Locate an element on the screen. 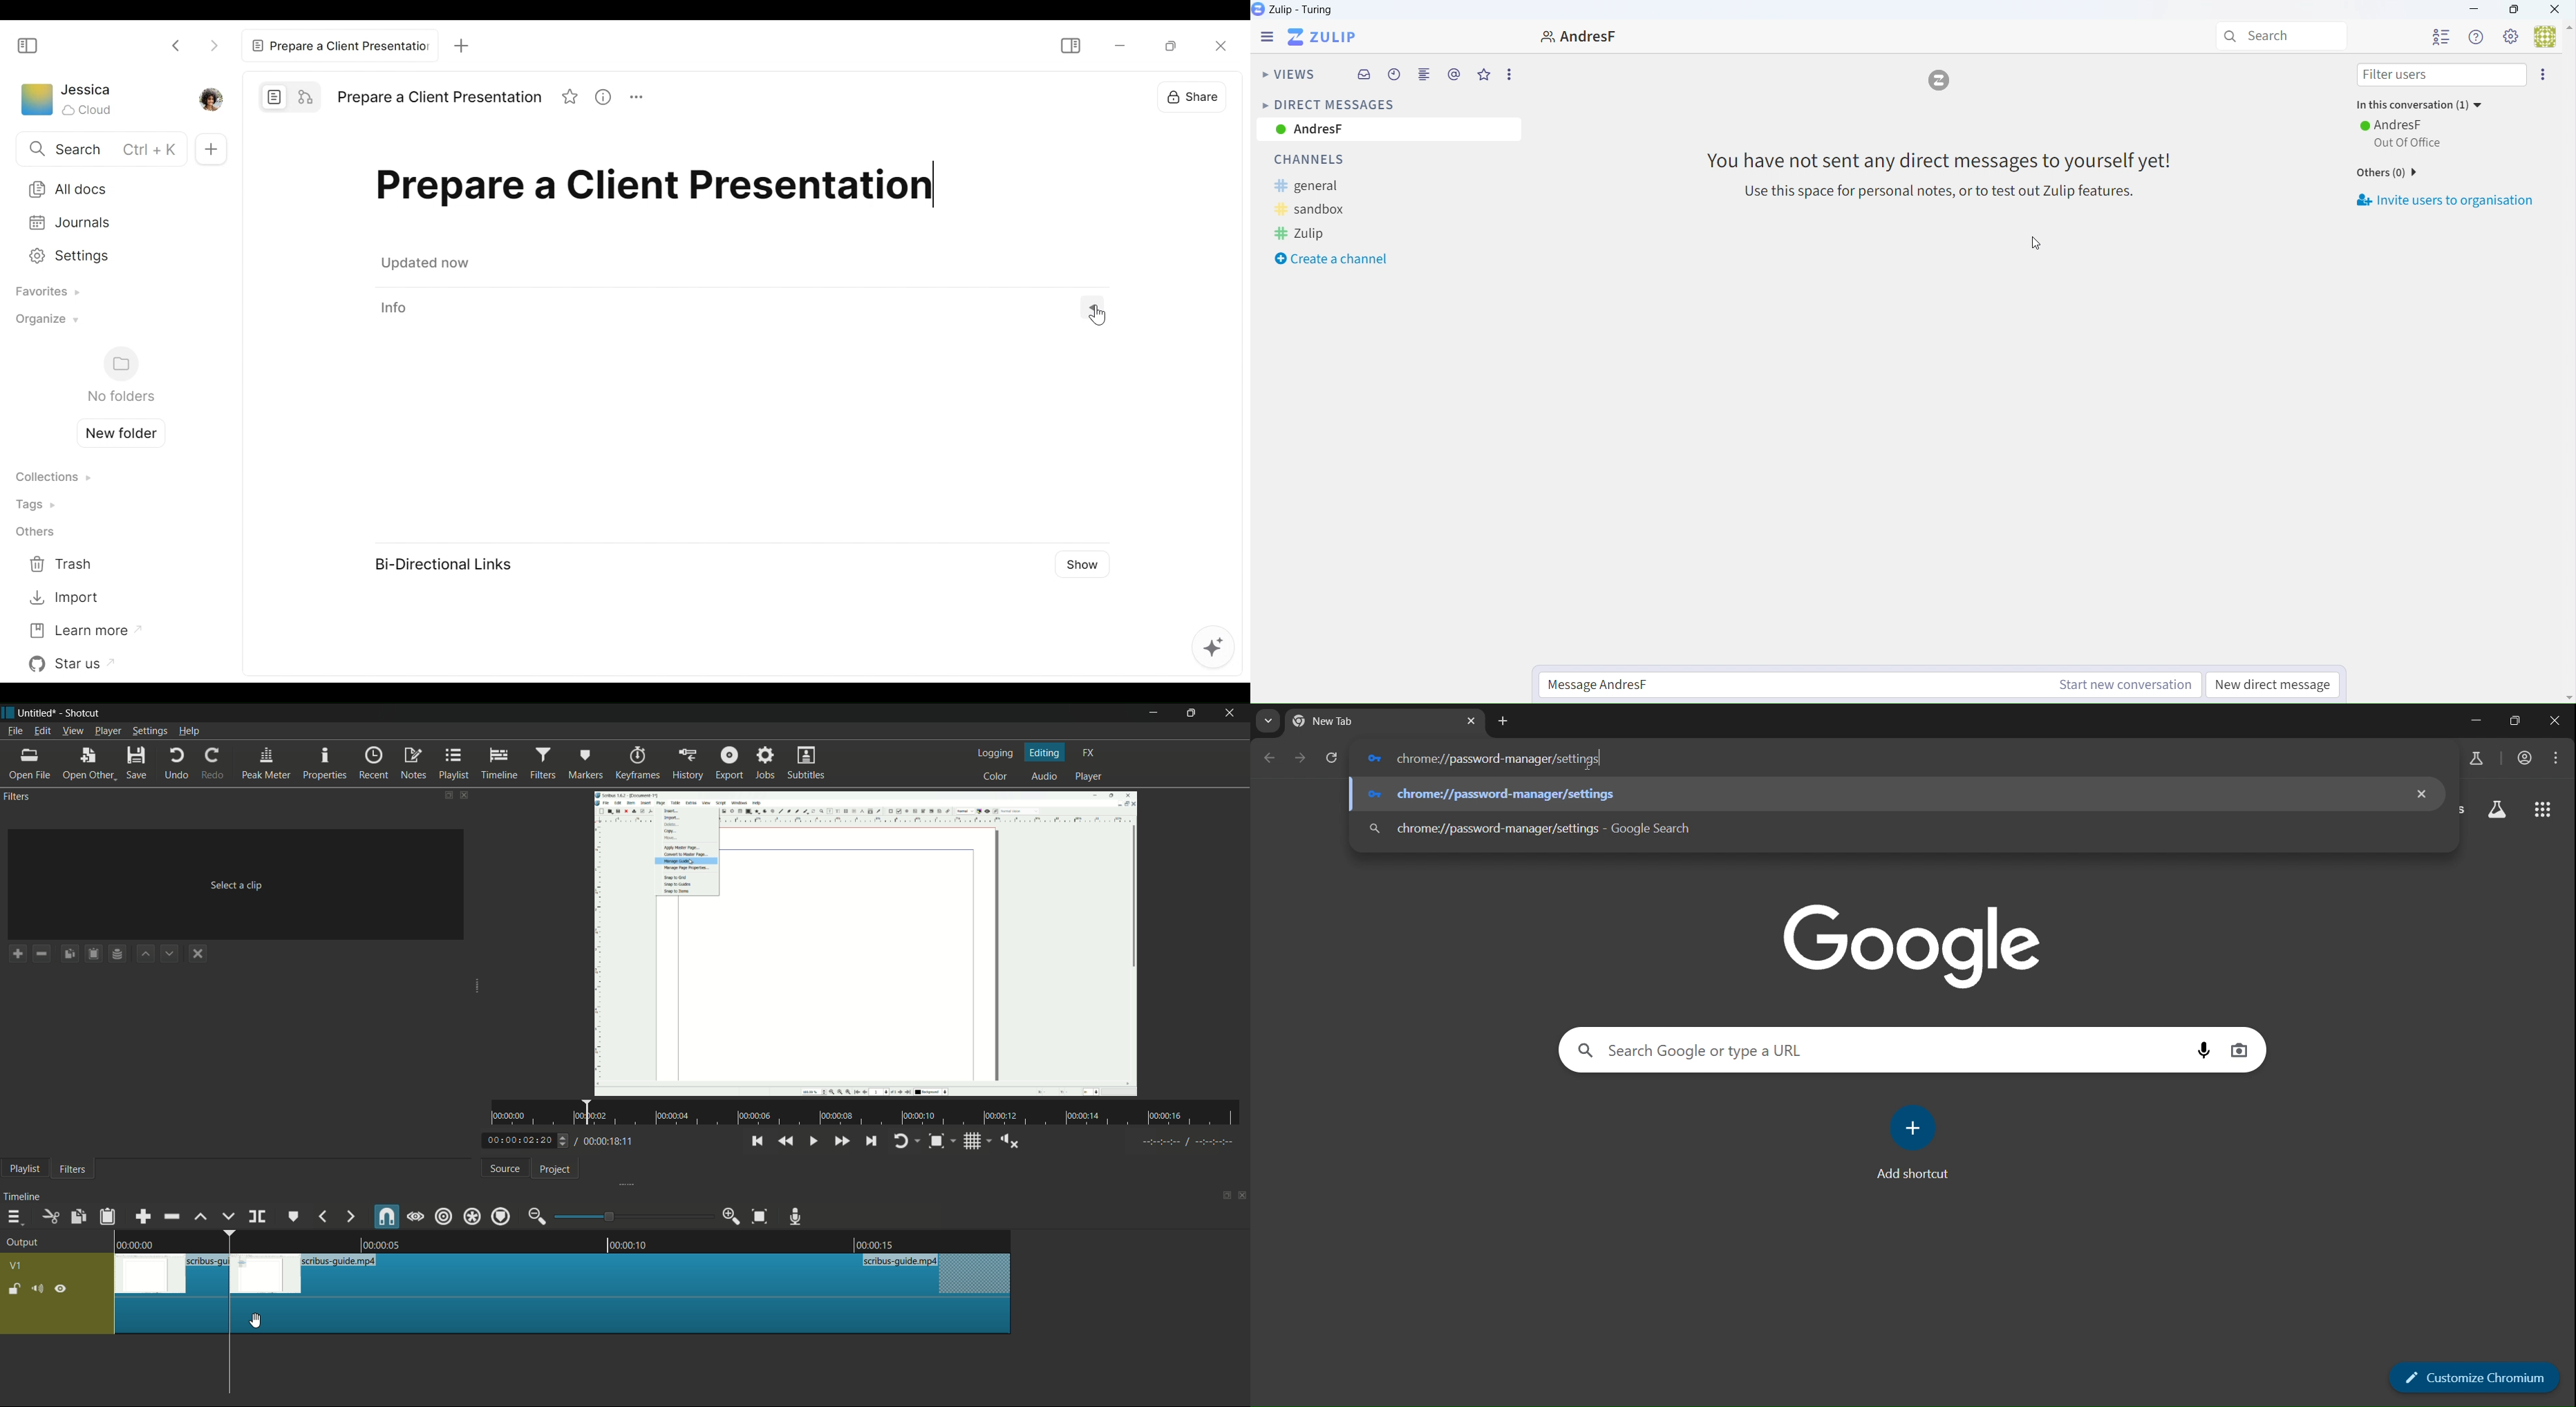 This screenshot has width=2576, height=1428. history is located at coordinates (687, 765).